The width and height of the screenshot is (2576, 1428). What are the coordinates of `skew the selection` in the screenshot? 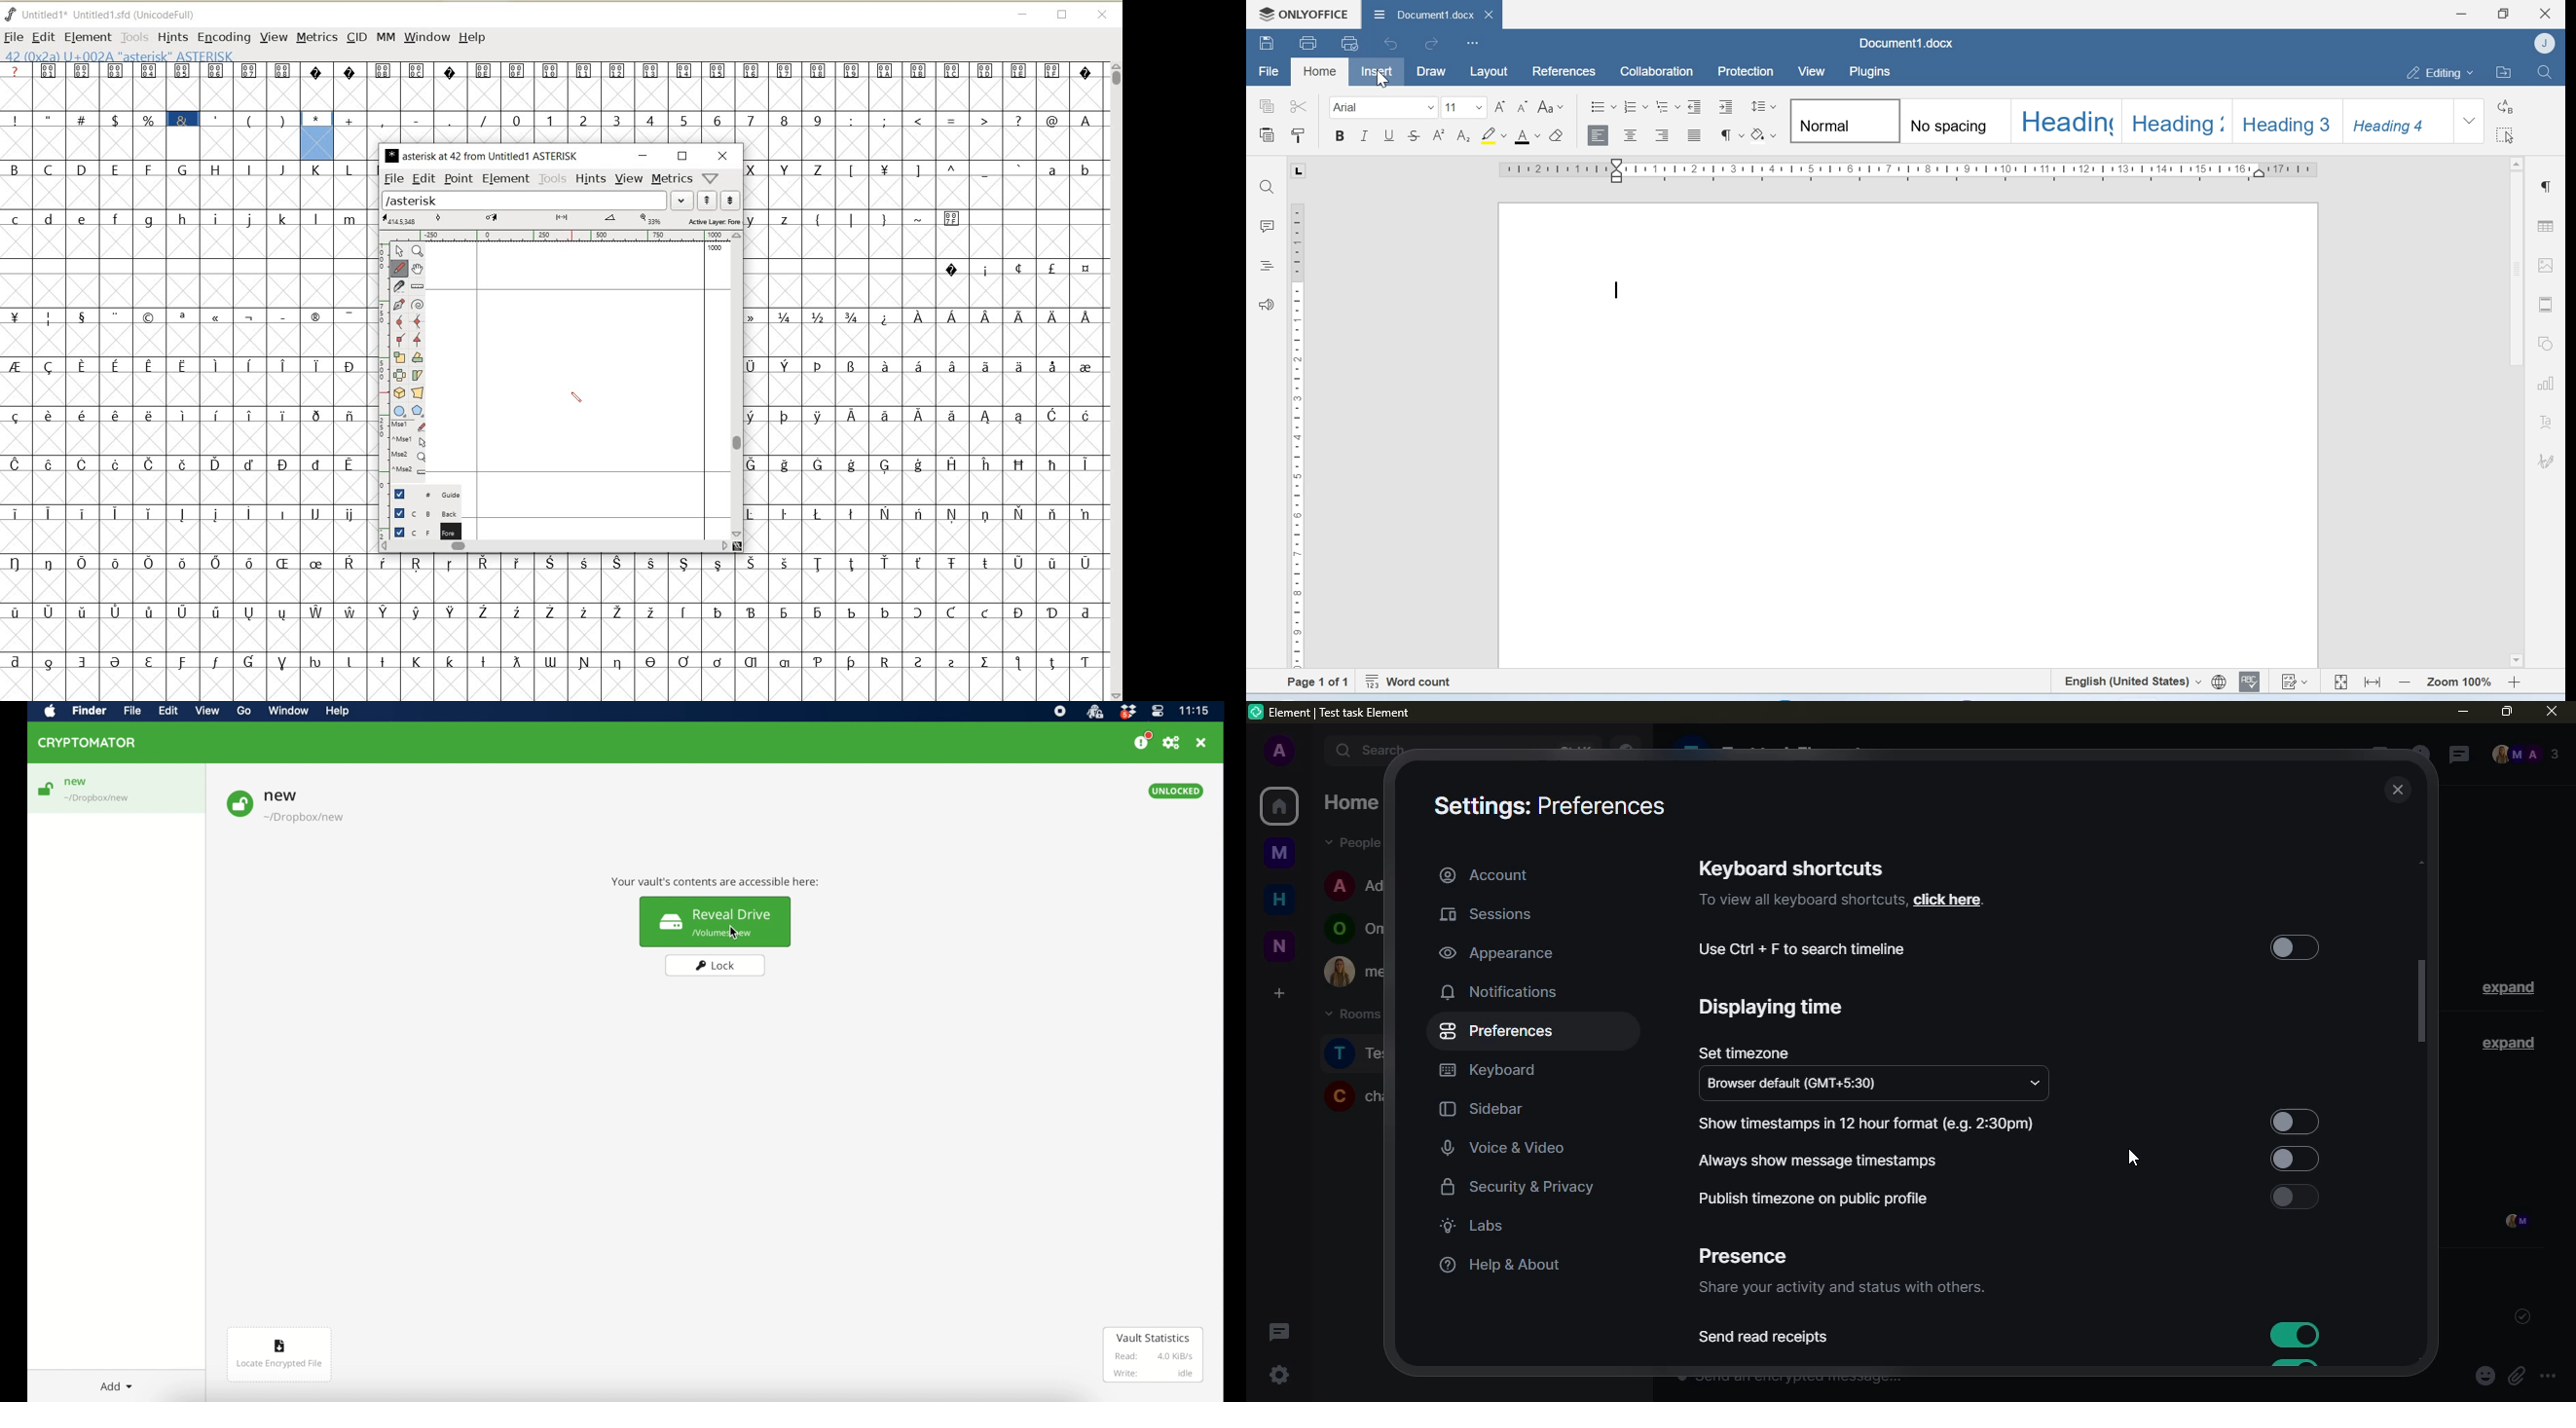 It's located at (417, 374).